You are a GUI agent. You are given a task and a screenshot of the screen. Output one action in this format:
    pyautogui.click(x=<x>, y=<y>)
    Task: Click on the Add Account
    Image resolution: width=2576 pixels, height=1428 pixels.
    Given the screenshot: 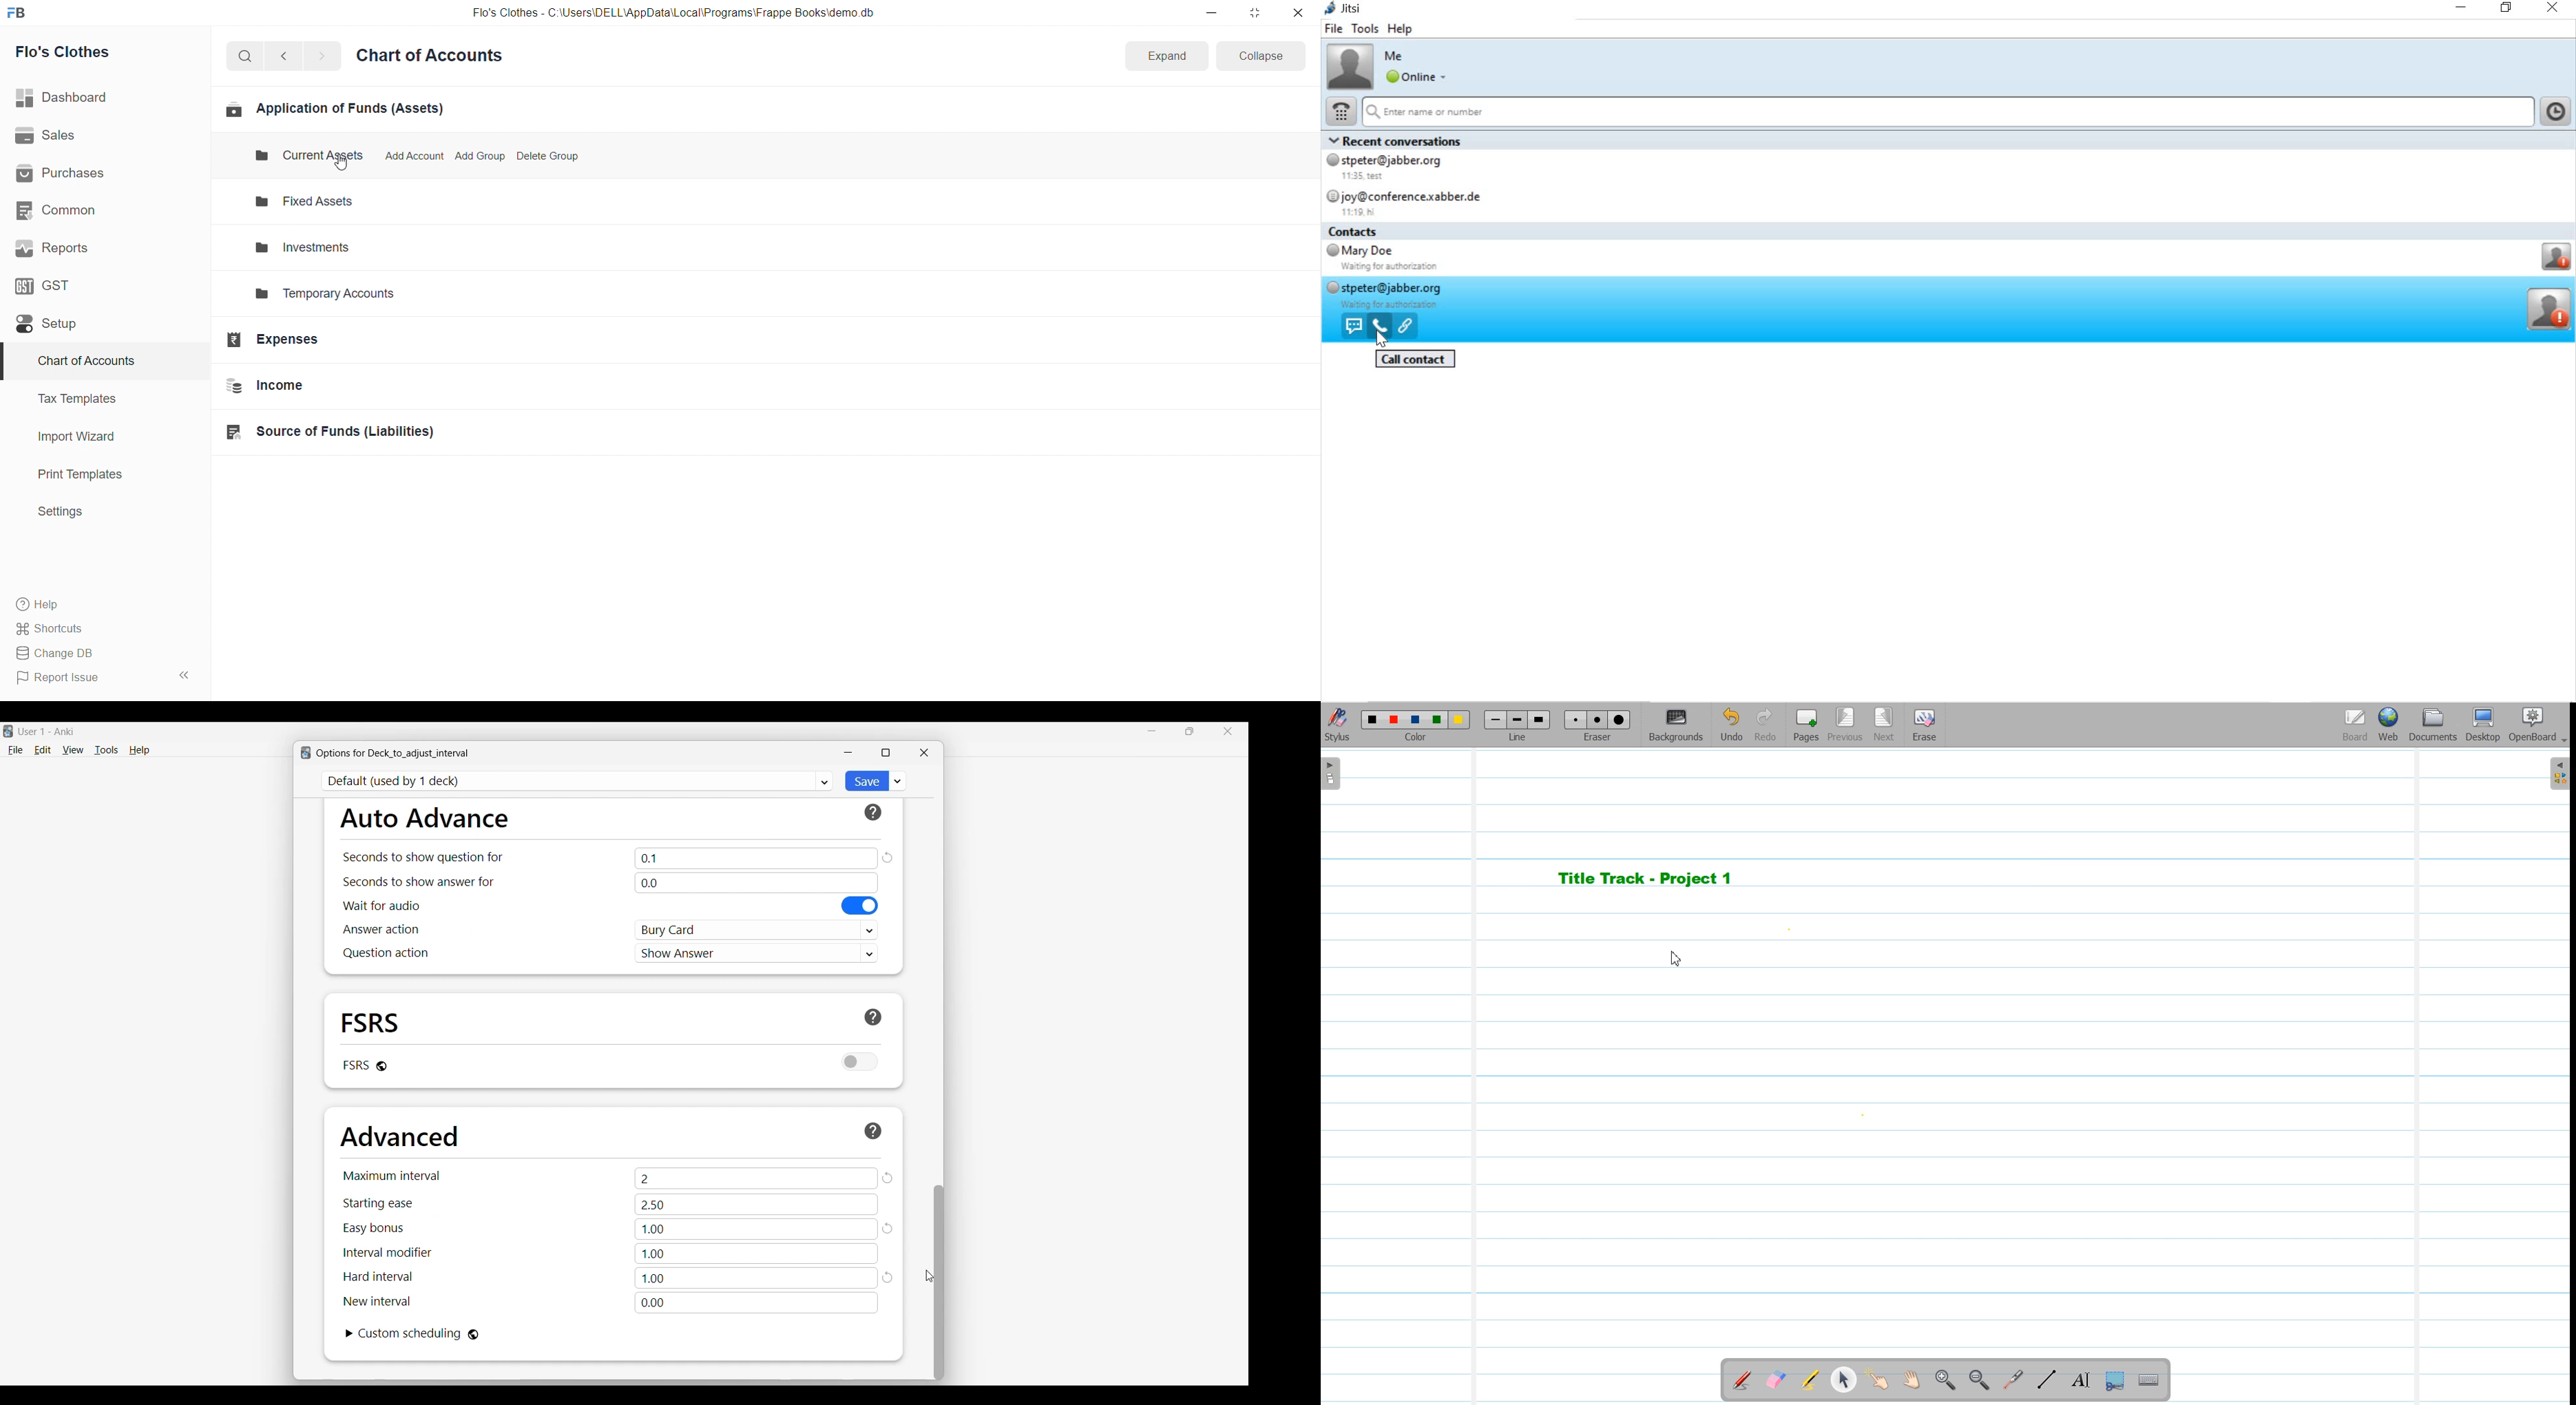 What is the action you would take?
    pyautogui.click(x=414, y=155)
    